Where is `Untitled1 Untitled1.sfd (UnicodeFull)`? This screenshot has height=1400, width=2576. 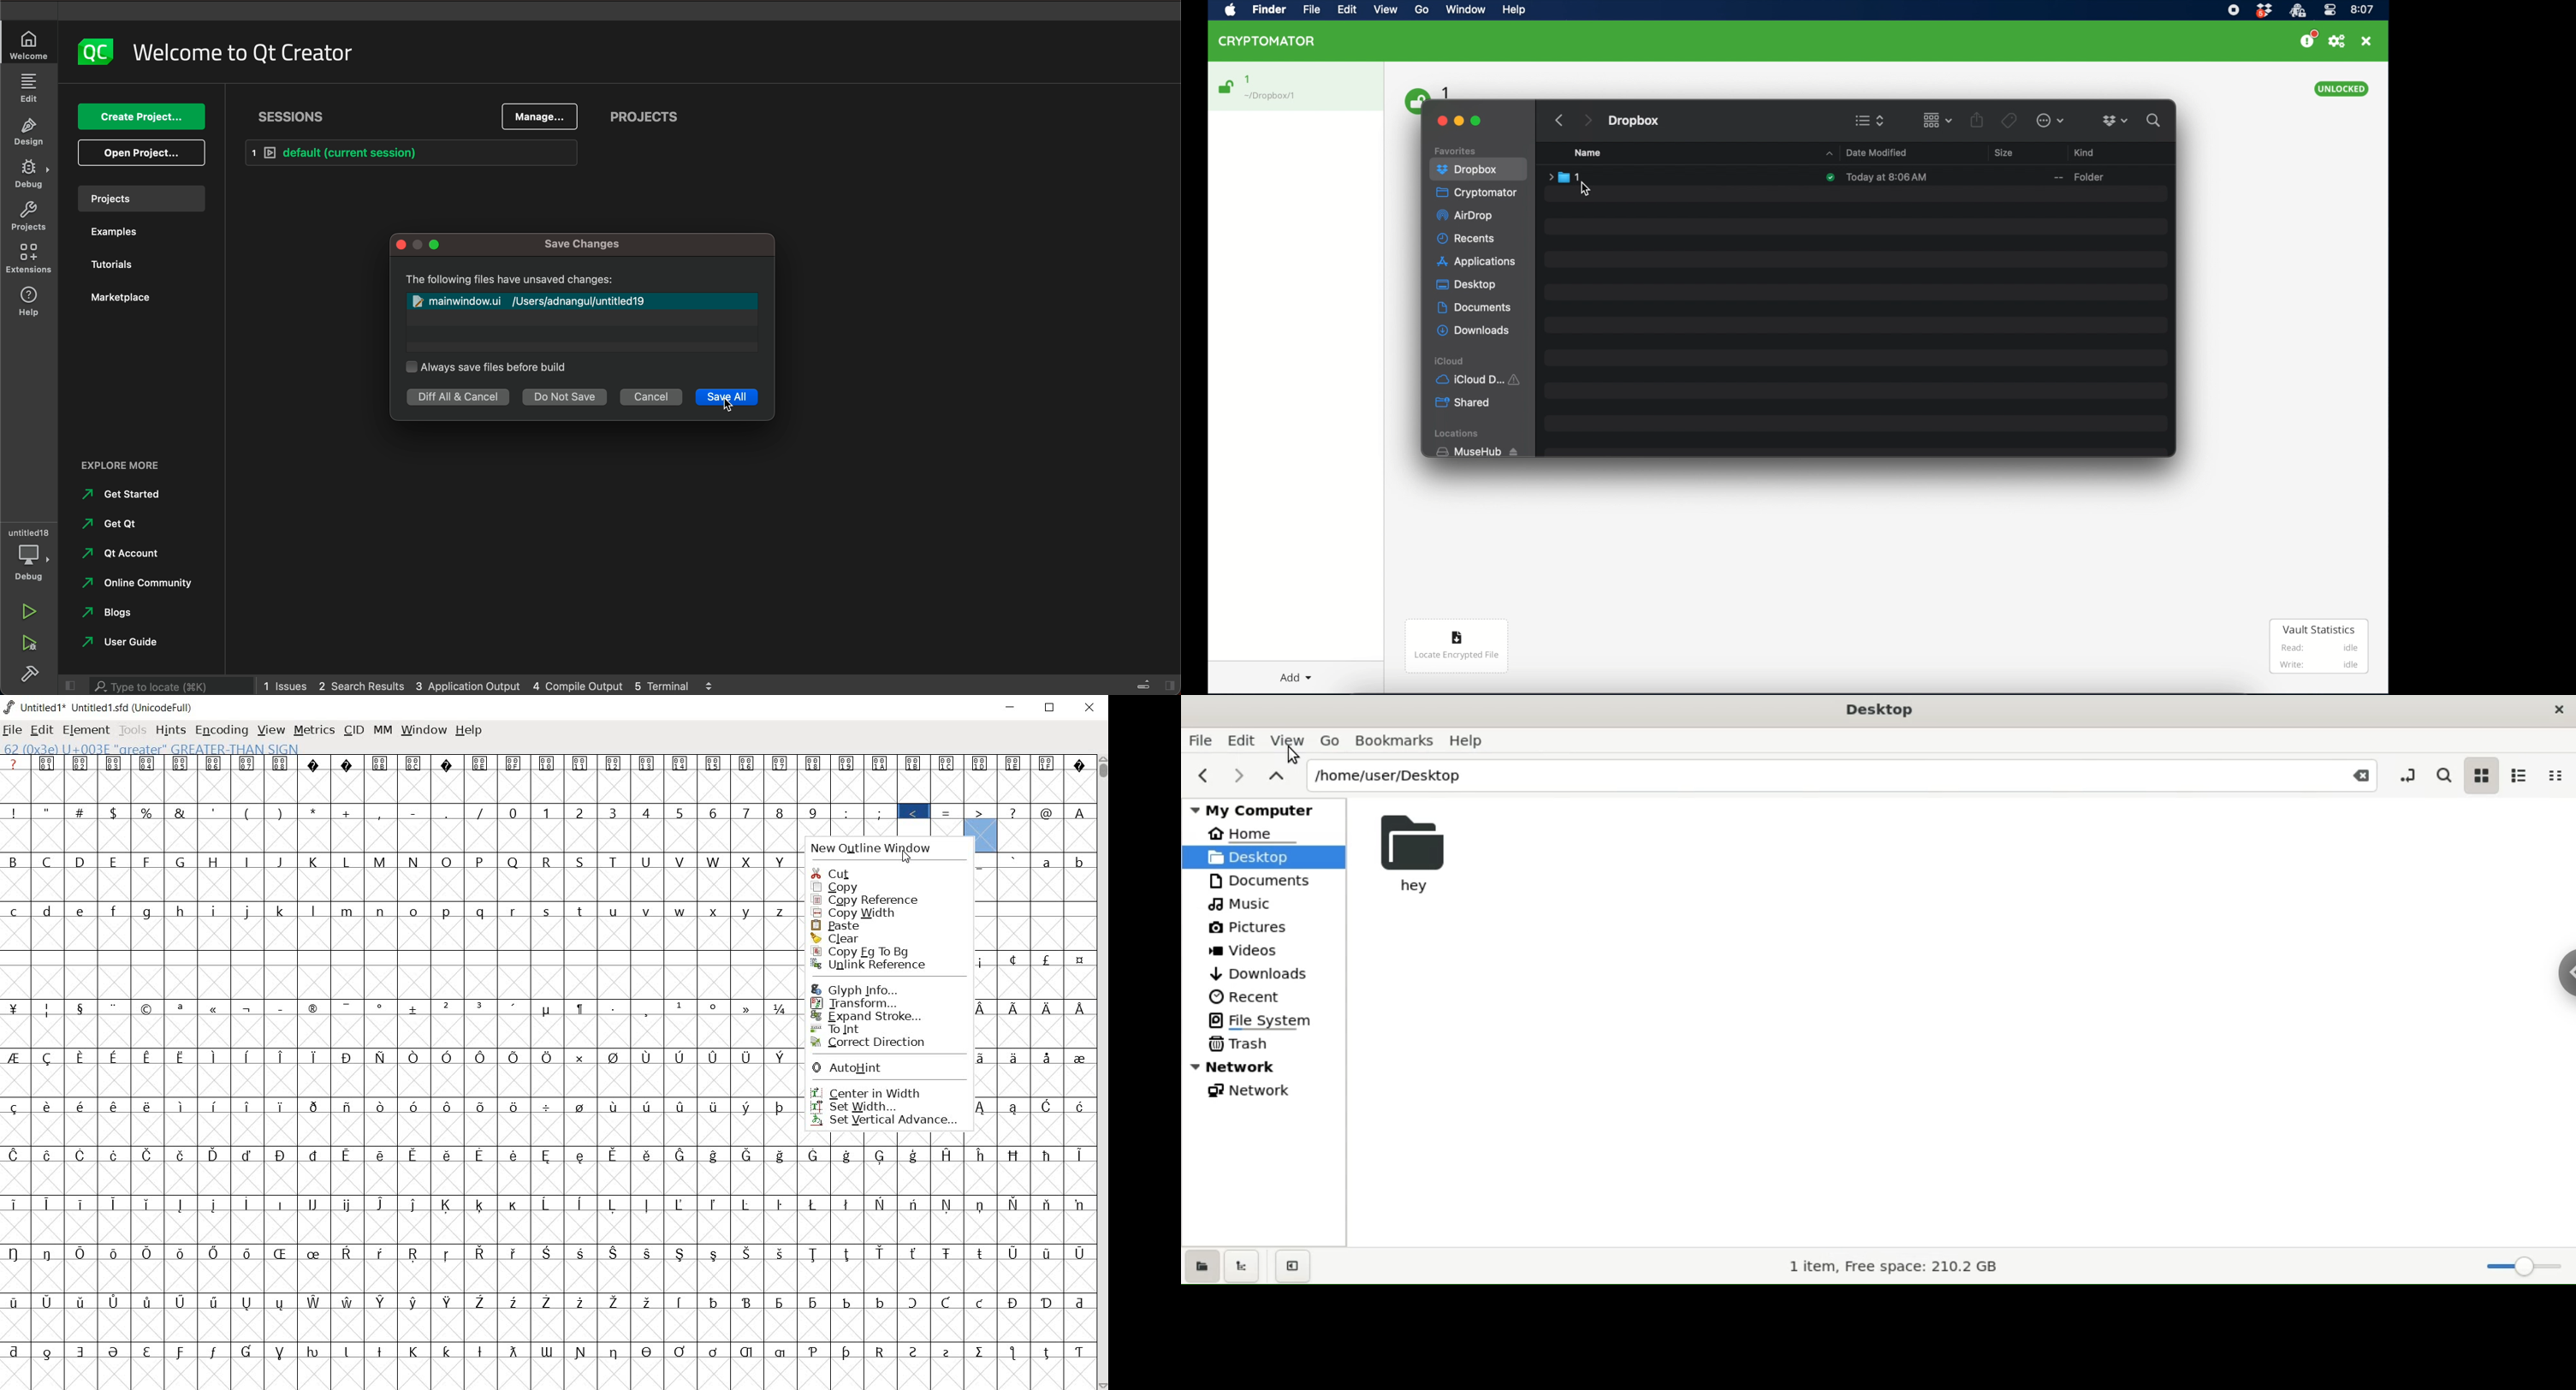 Untitled1 Untitled1.sfd (UnicodeFull) is located at coordinates (99, 705).